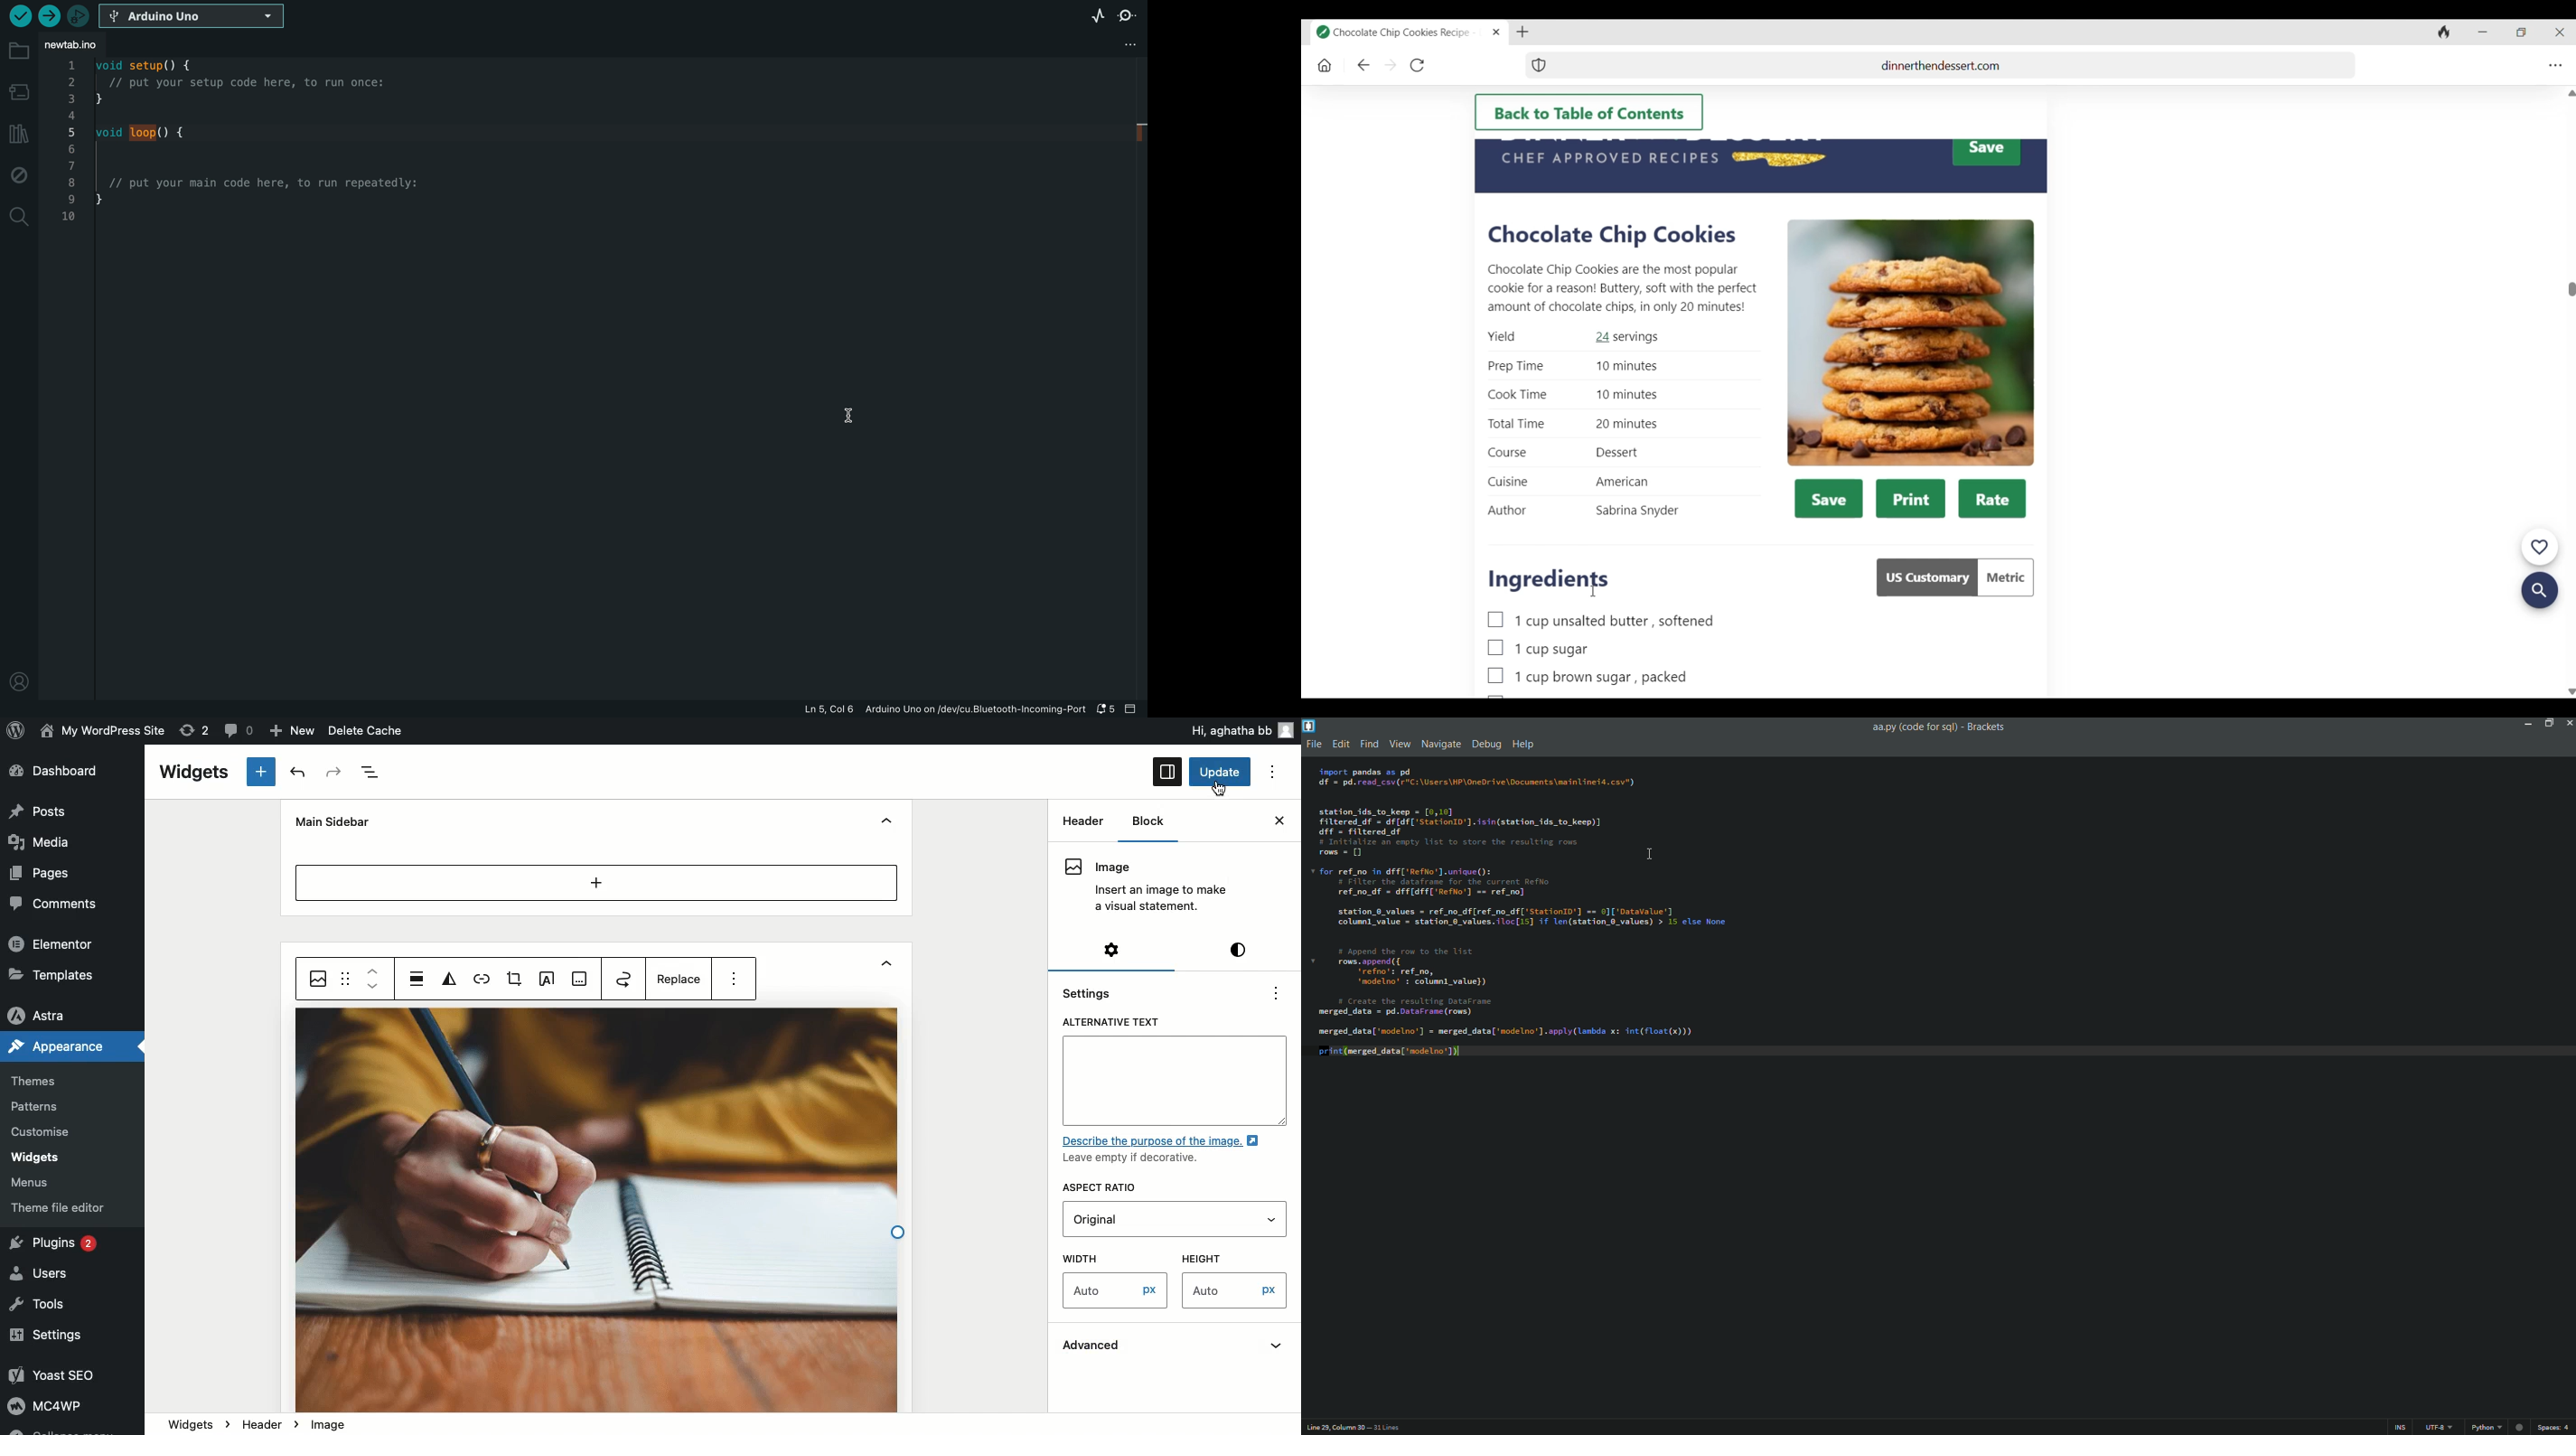  I want to click on Browser settings, so click(2553, 66).